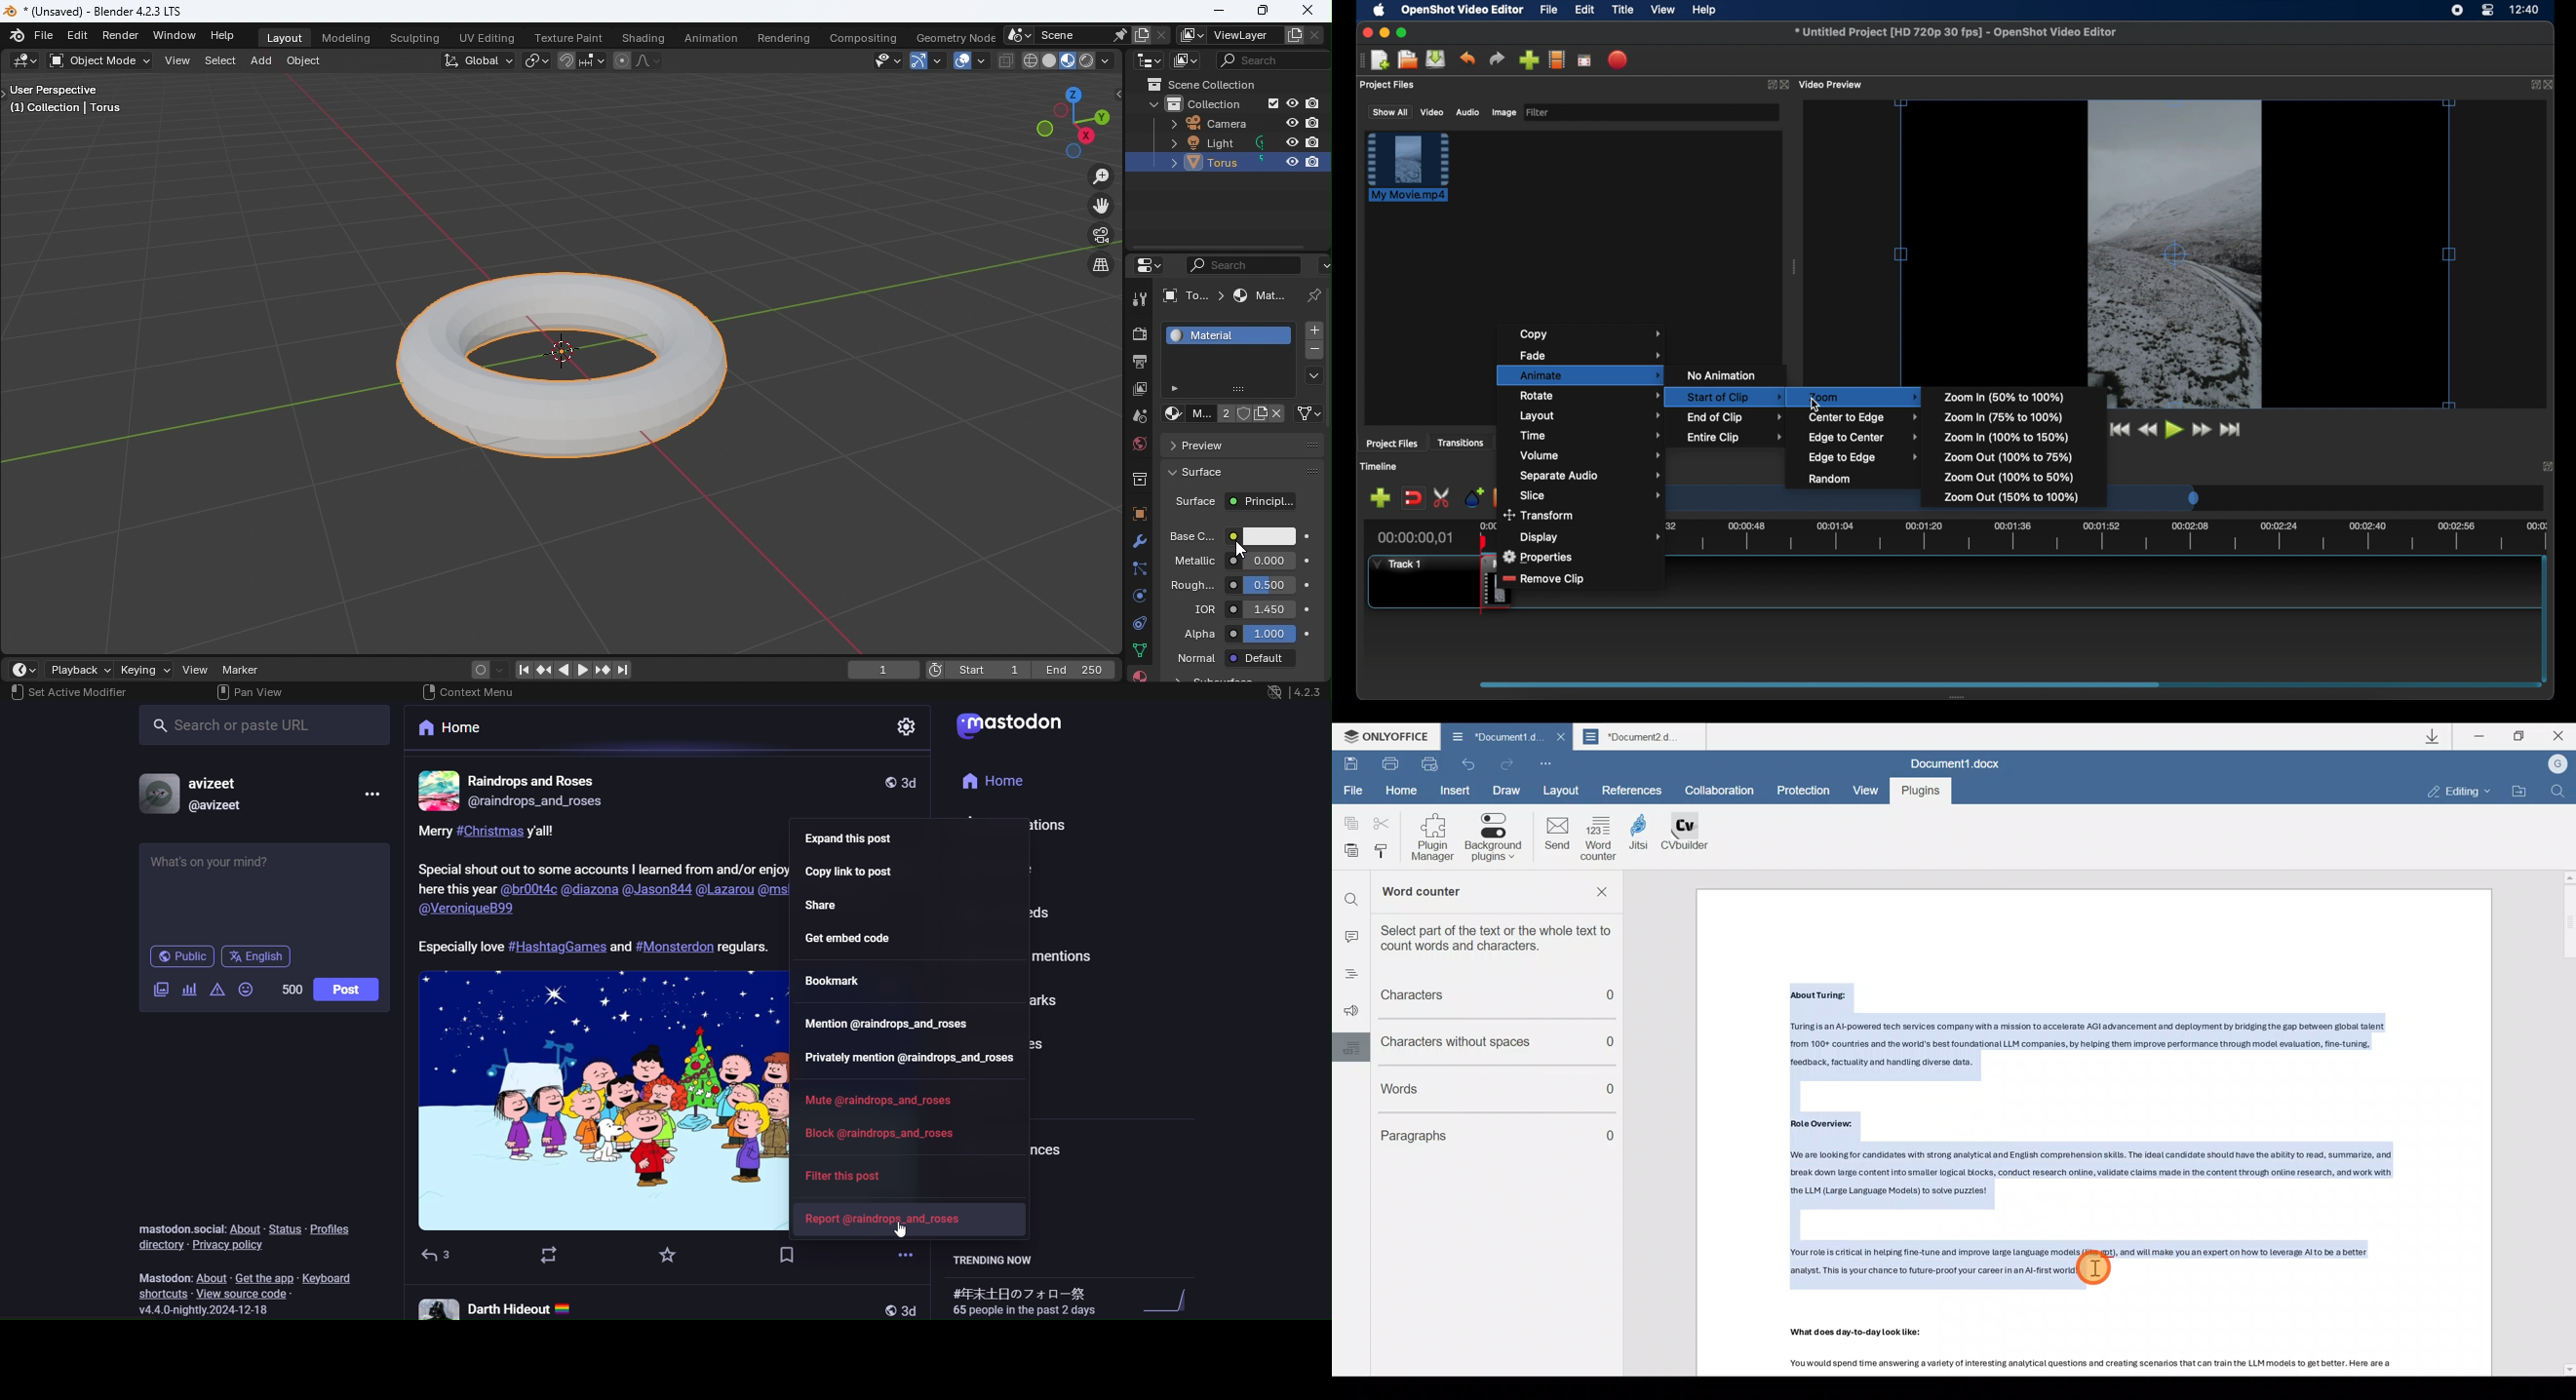  What do you see at coordinates (1273, 59) in the screenshot?
I see `Display filter` at bounding box center [1273, 59].